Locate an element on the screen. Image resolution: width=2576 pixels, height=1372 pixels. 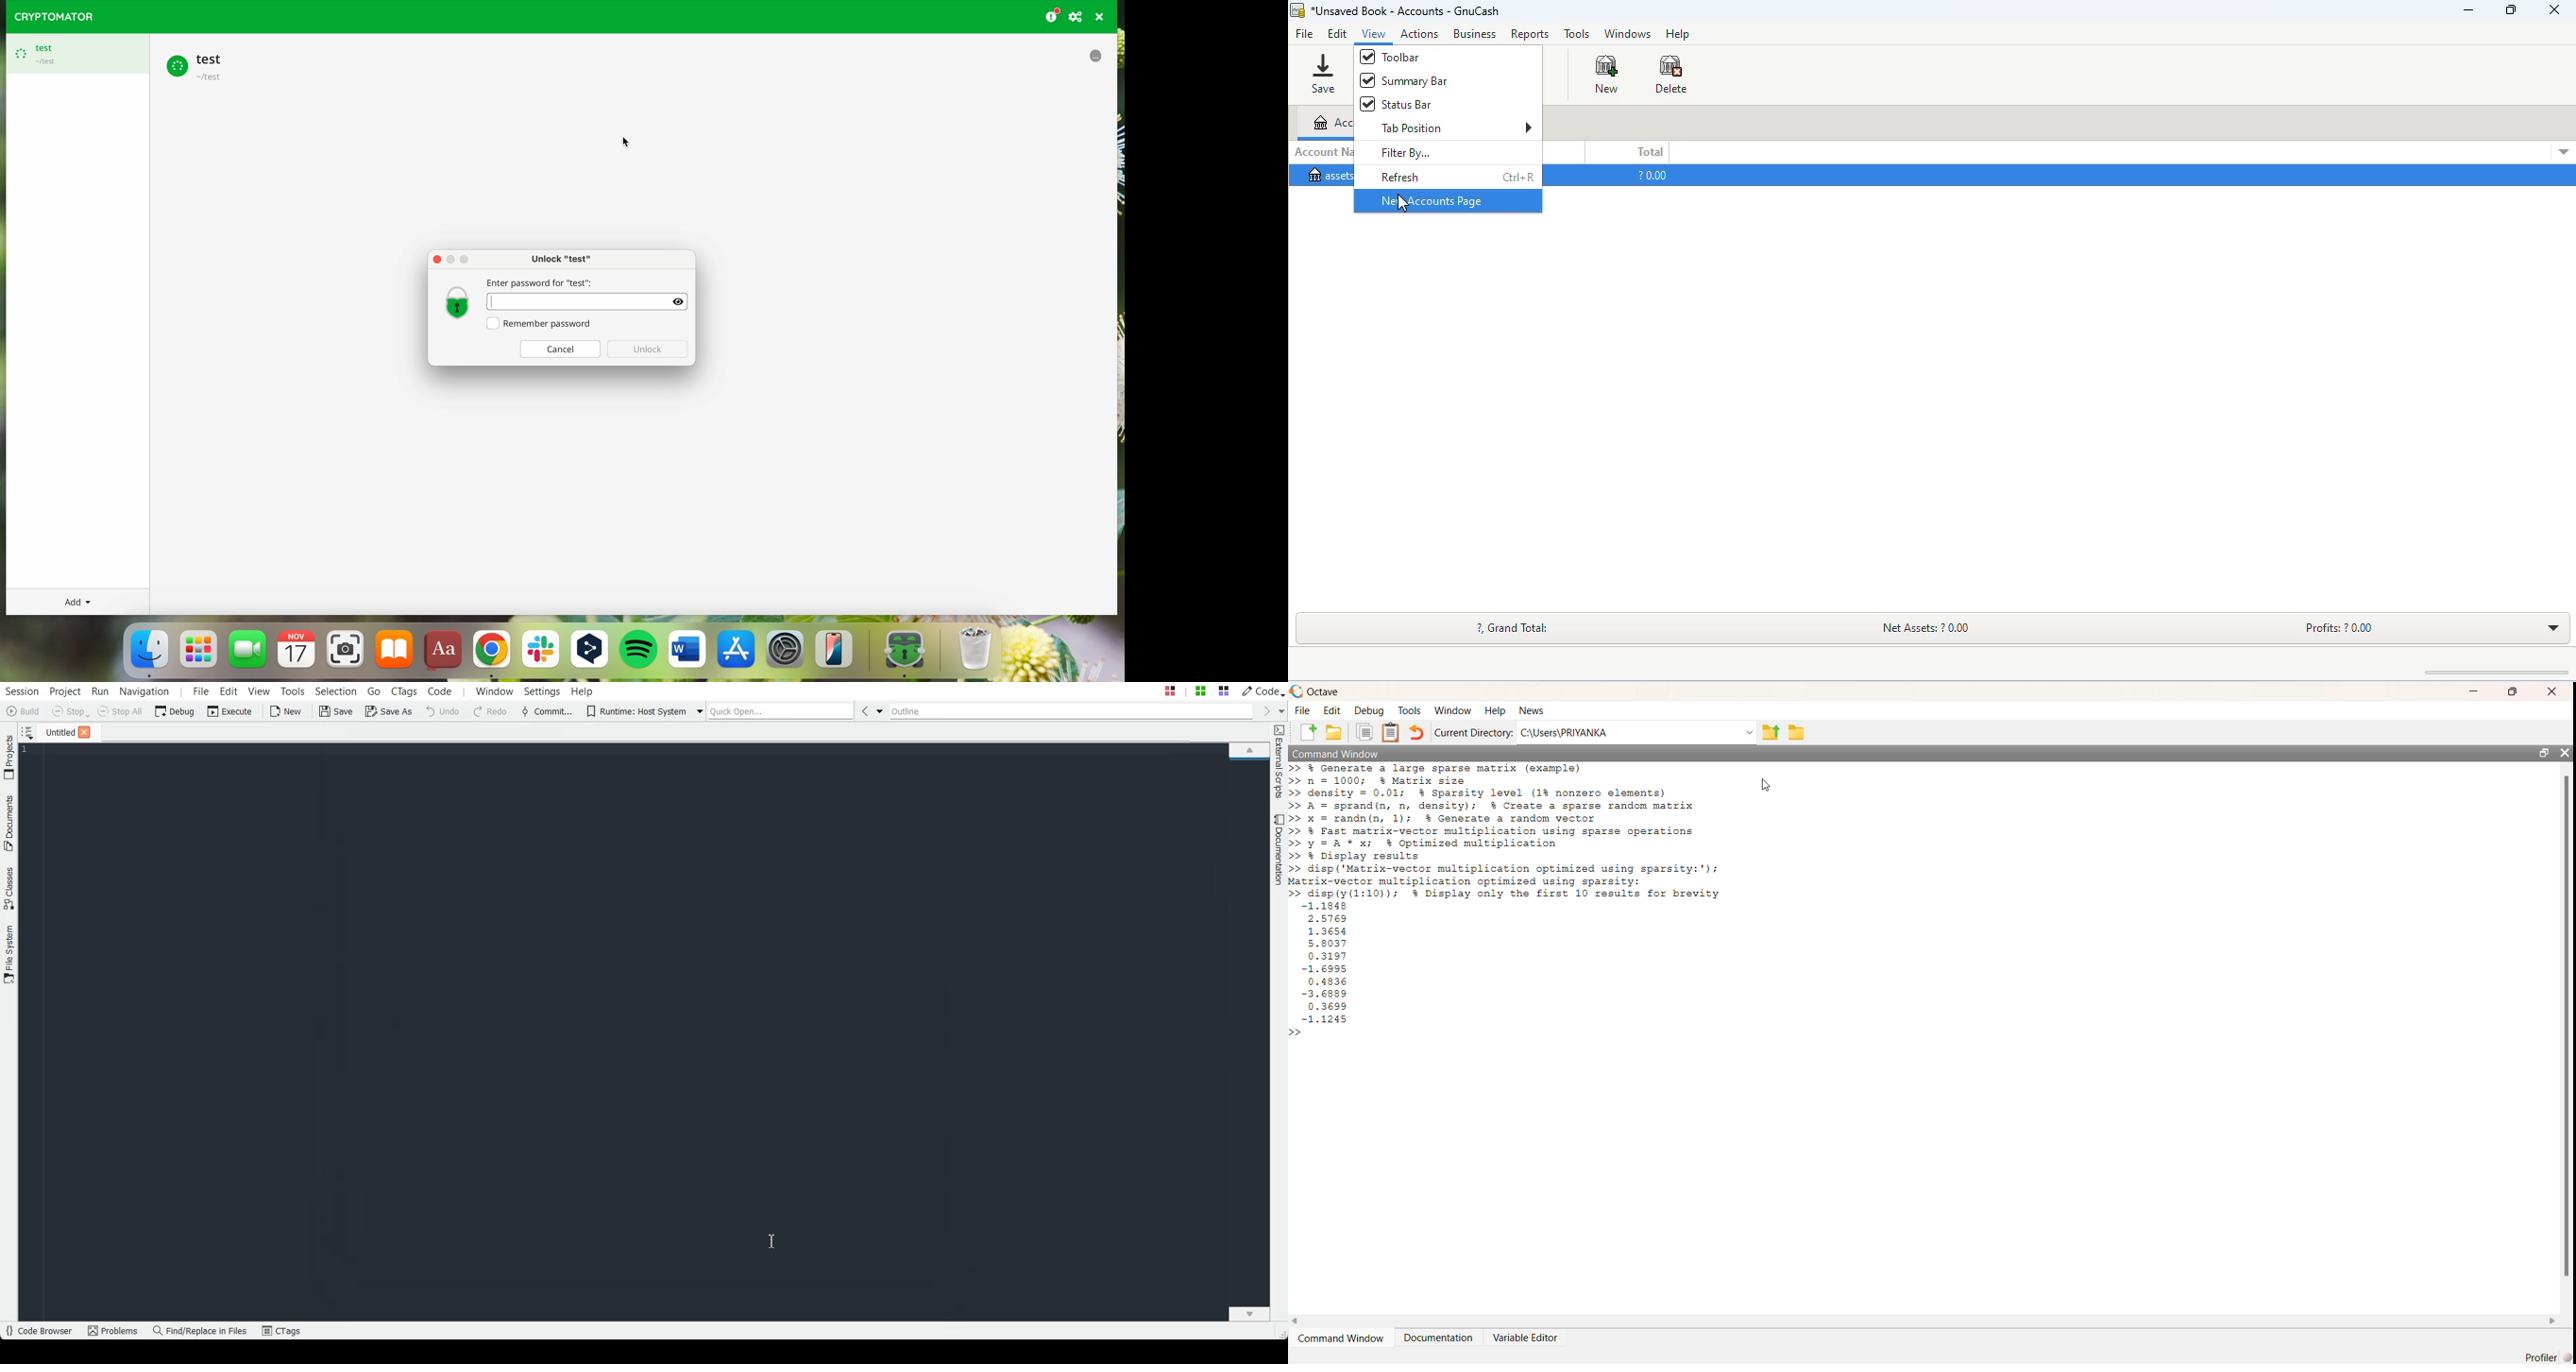
reports is located at coordinates (1531, 35).